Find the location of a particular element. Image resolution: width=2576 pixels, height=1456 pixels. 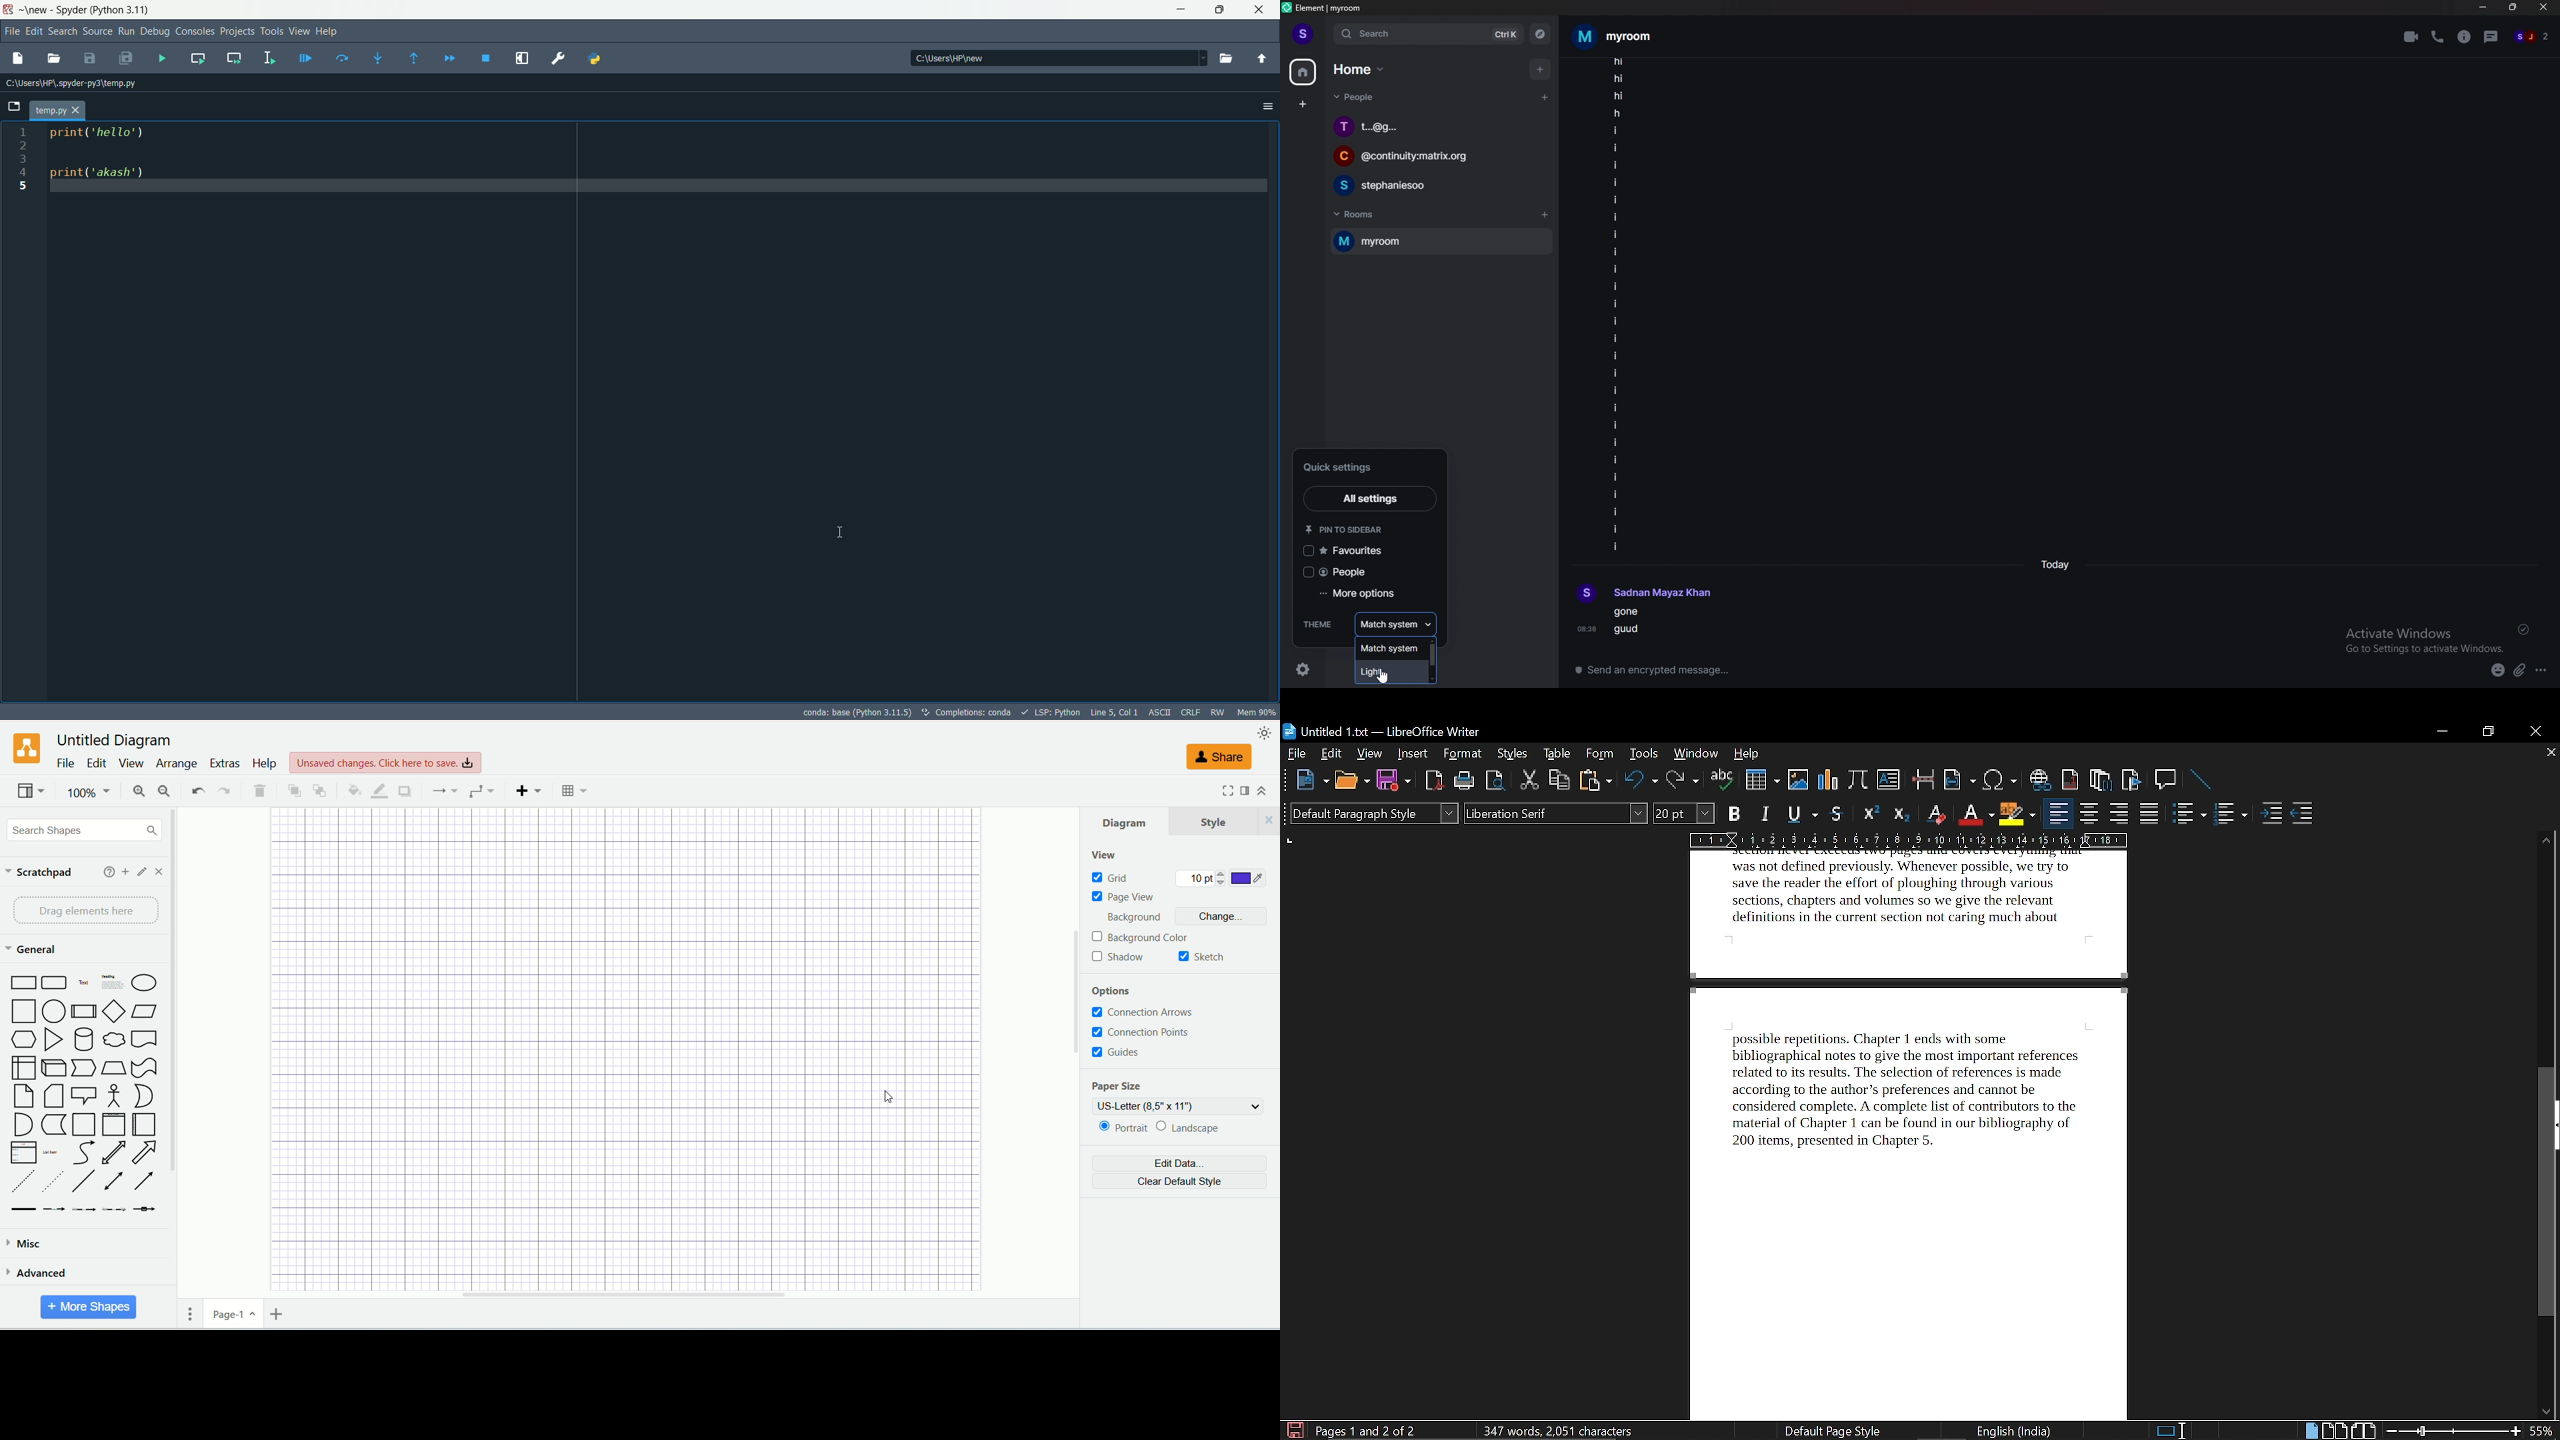

people is located at coordinates (1365, 571).